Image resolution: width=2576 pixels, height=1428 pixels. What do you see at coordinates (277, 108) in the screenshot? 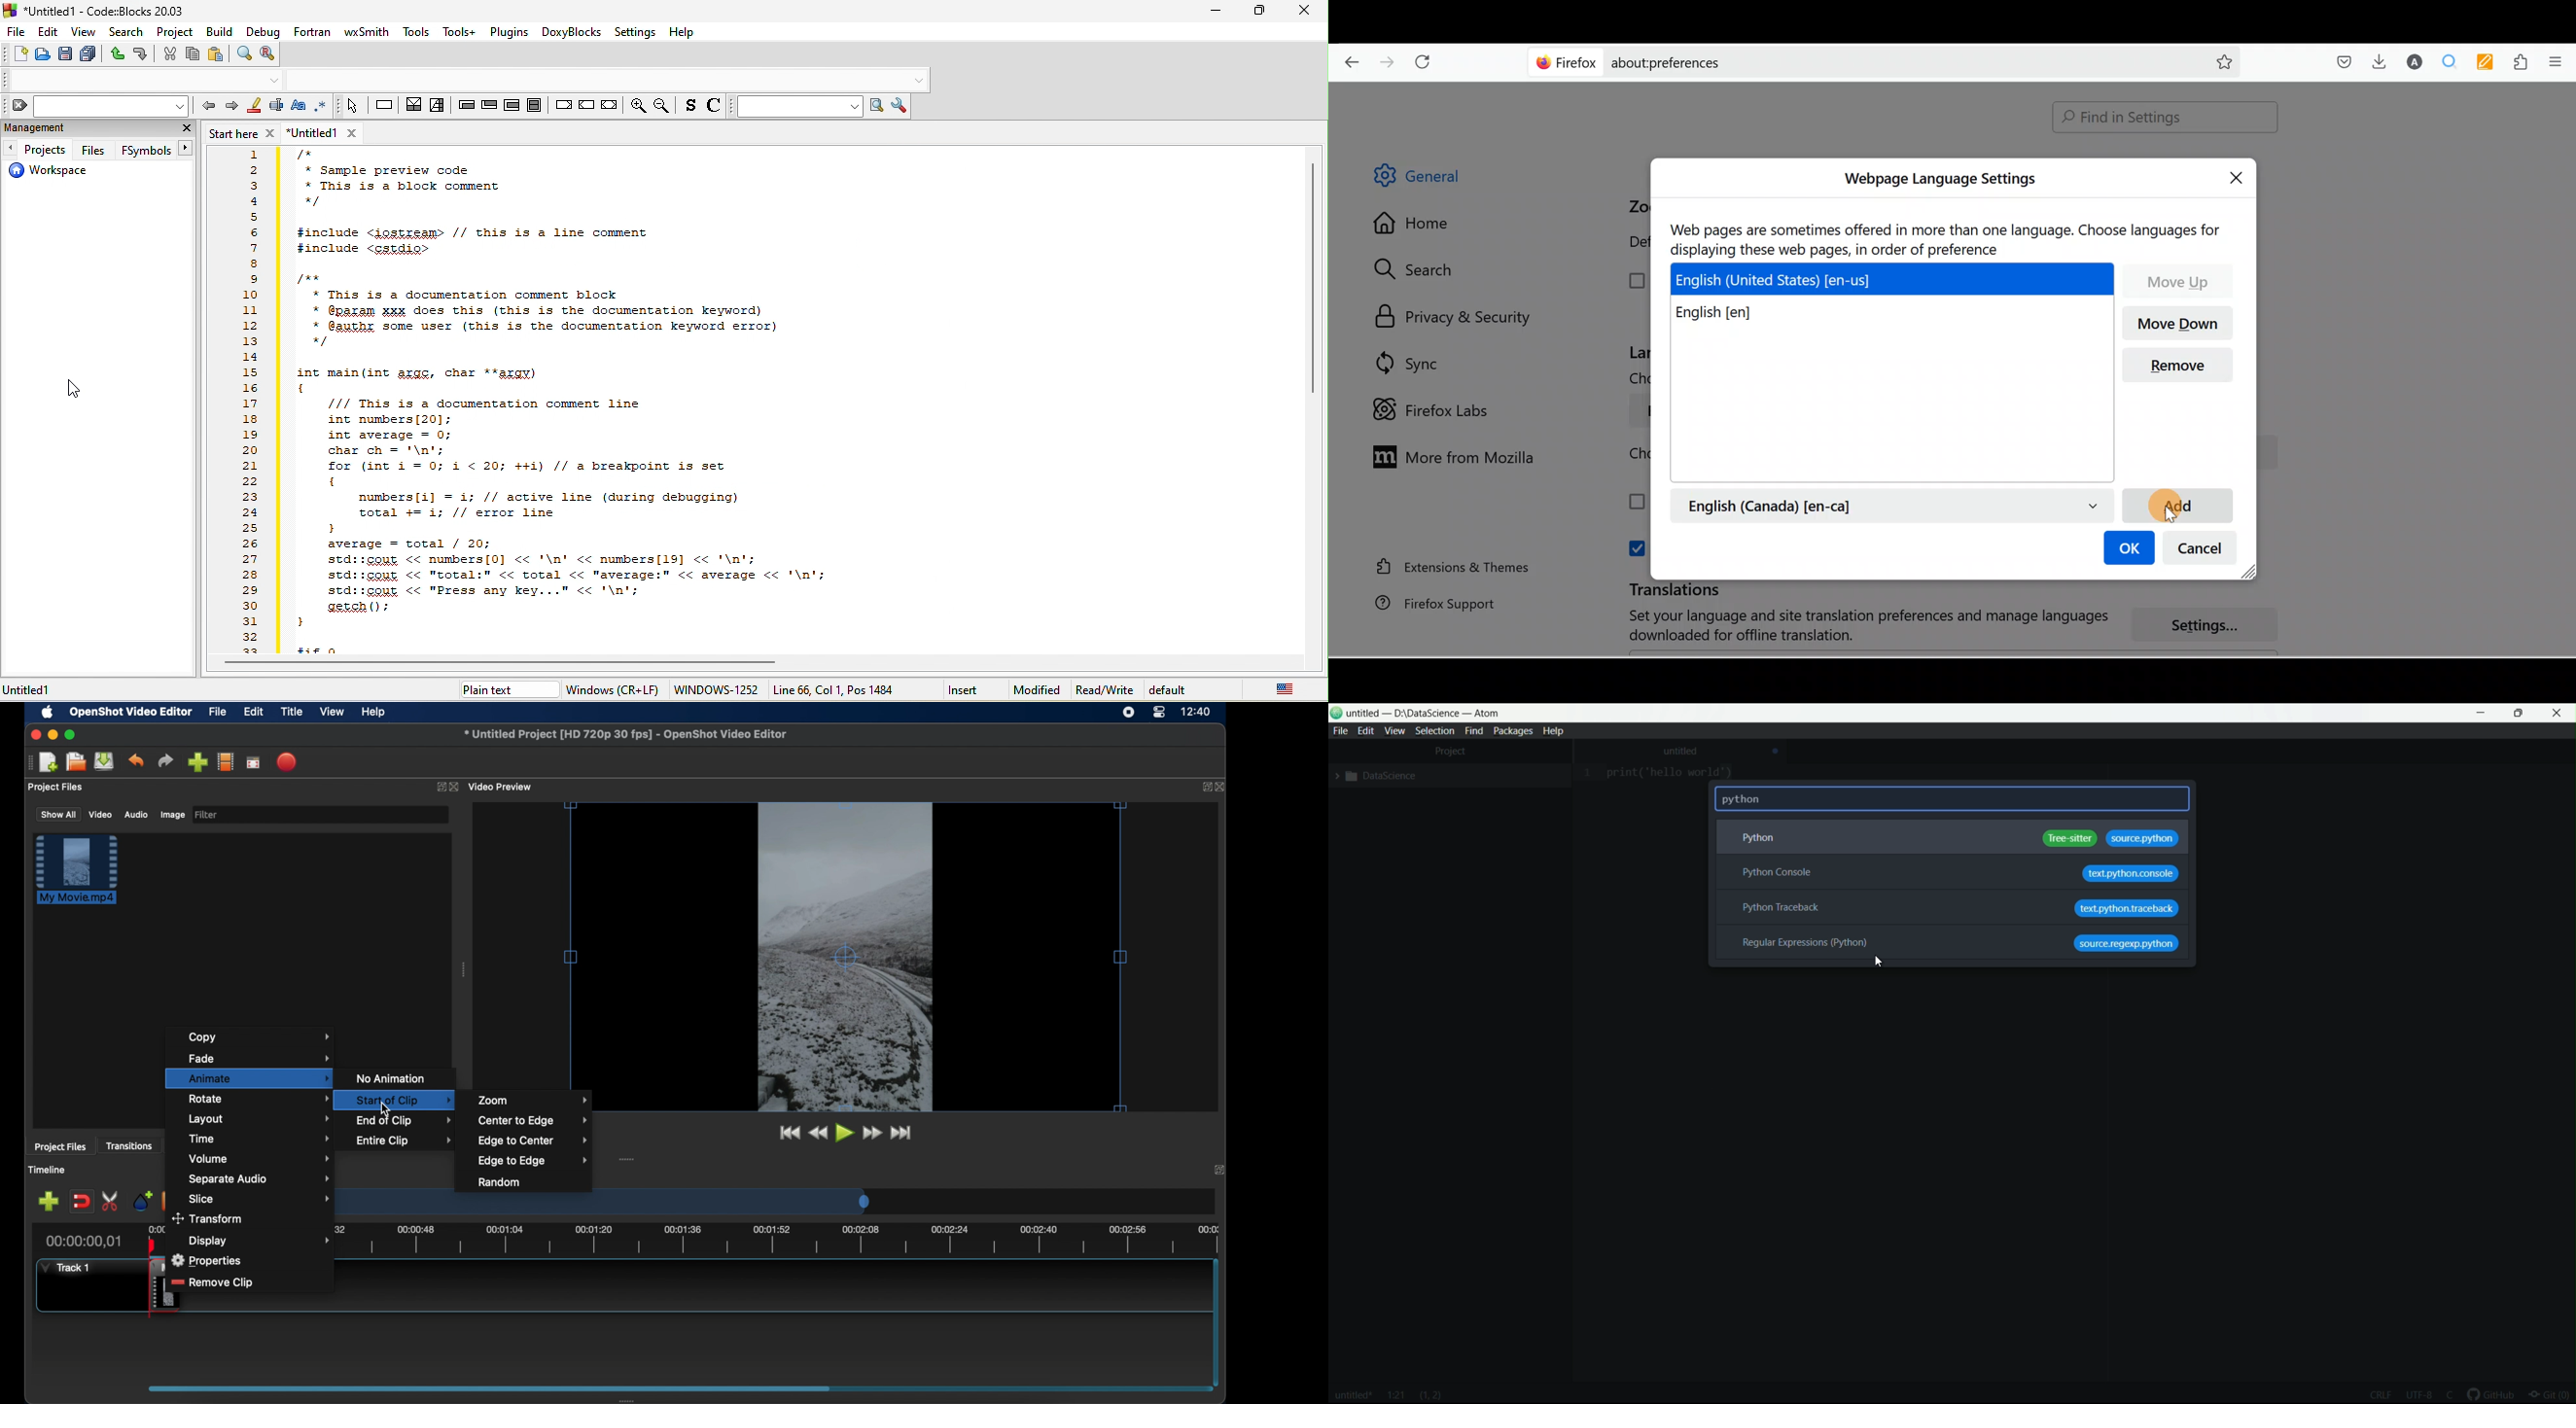
I see `selected text` at bounding box center [277, 108].